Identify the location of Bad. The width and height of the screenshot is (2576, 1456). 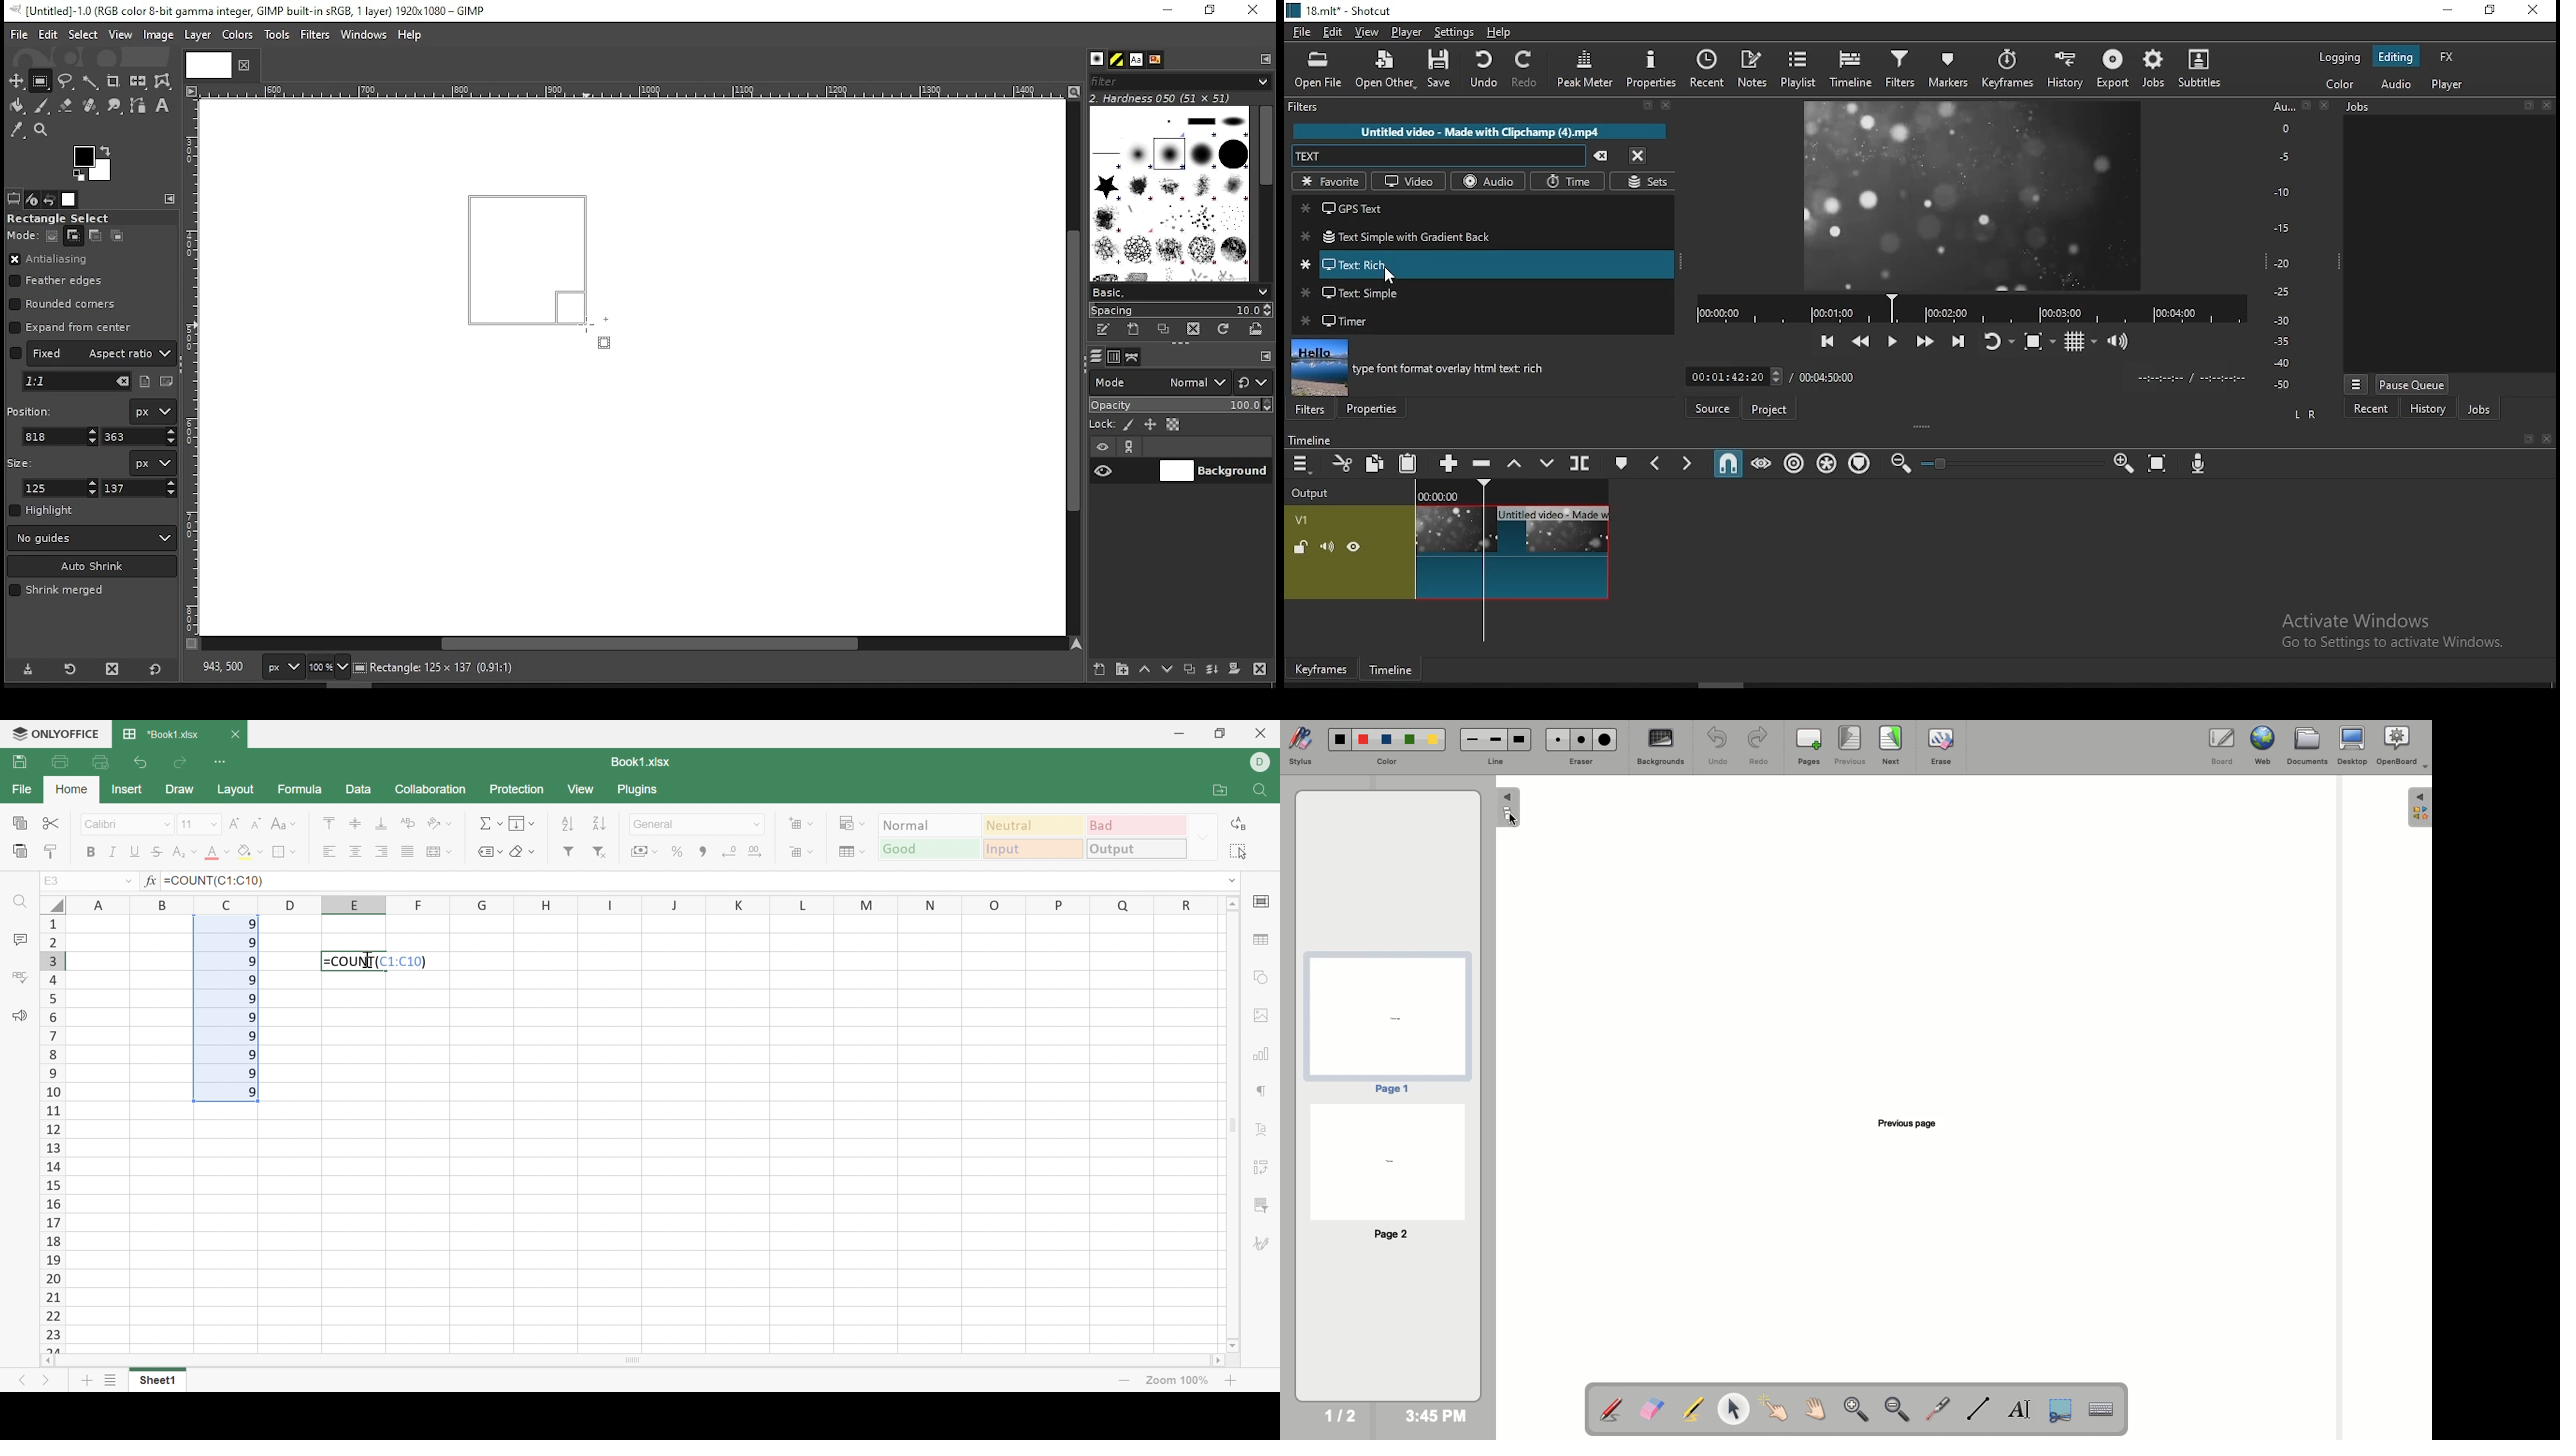
(1134, 826).